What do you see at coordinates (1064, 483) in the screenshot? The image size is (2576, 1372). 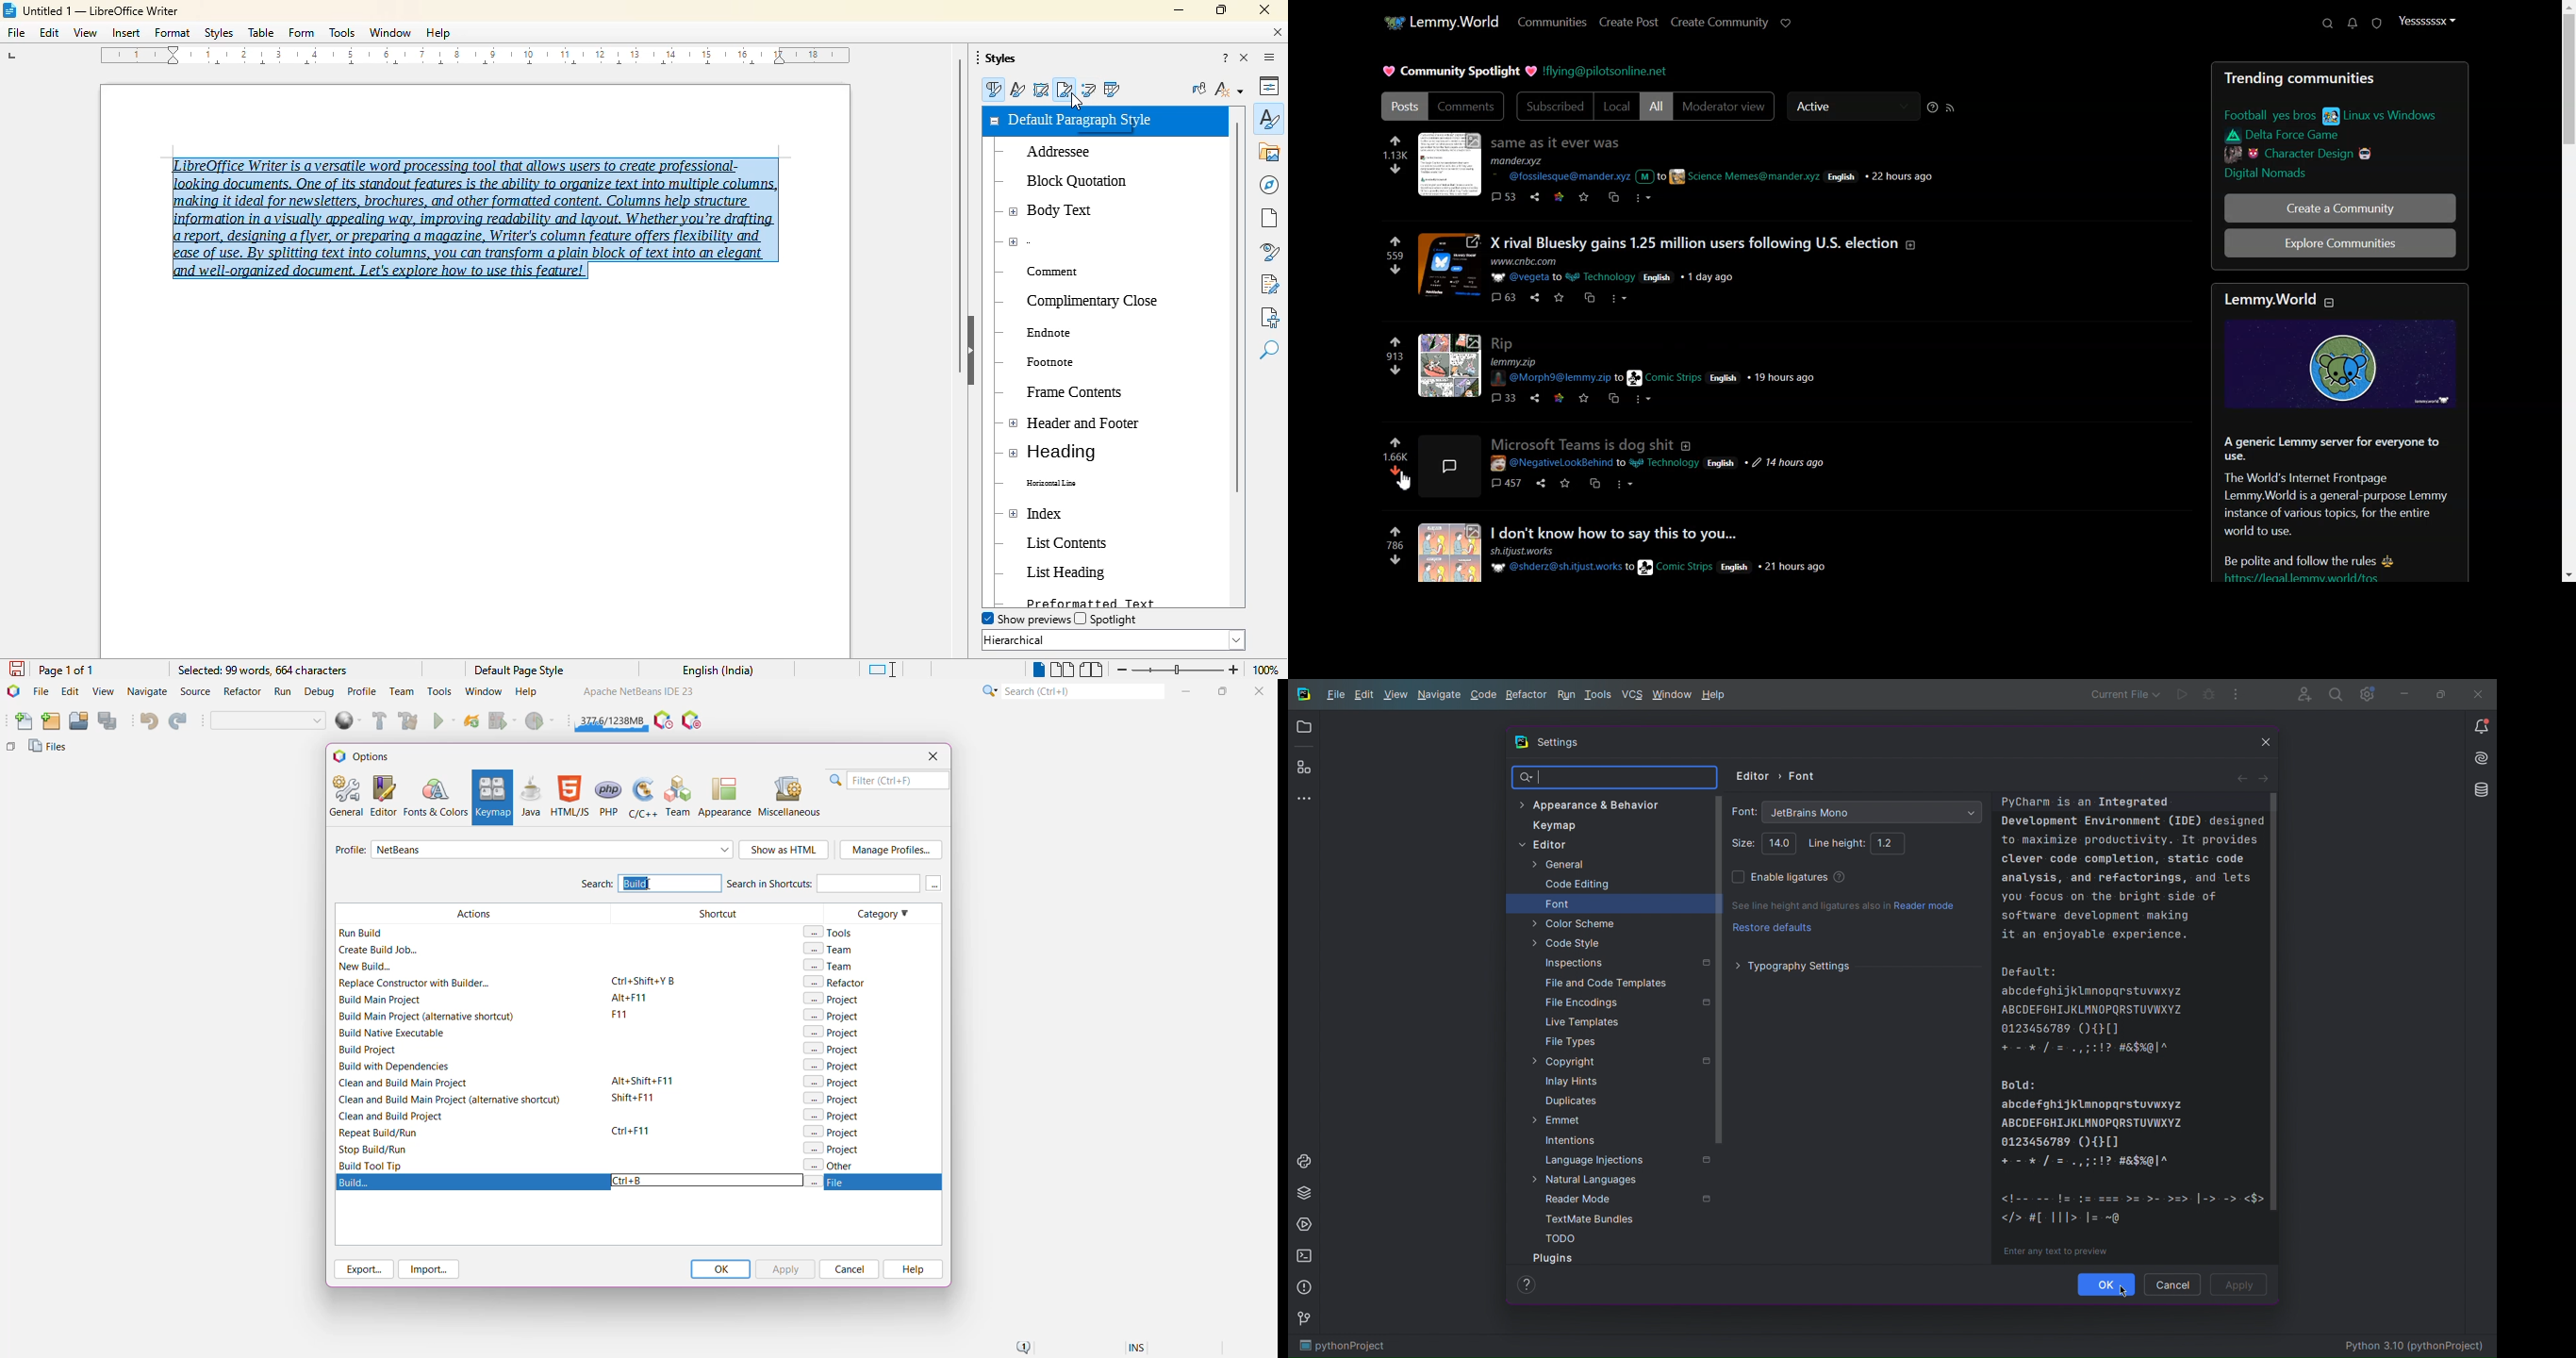 I see `Horizontal lines` at bounding box center [1064, 483].